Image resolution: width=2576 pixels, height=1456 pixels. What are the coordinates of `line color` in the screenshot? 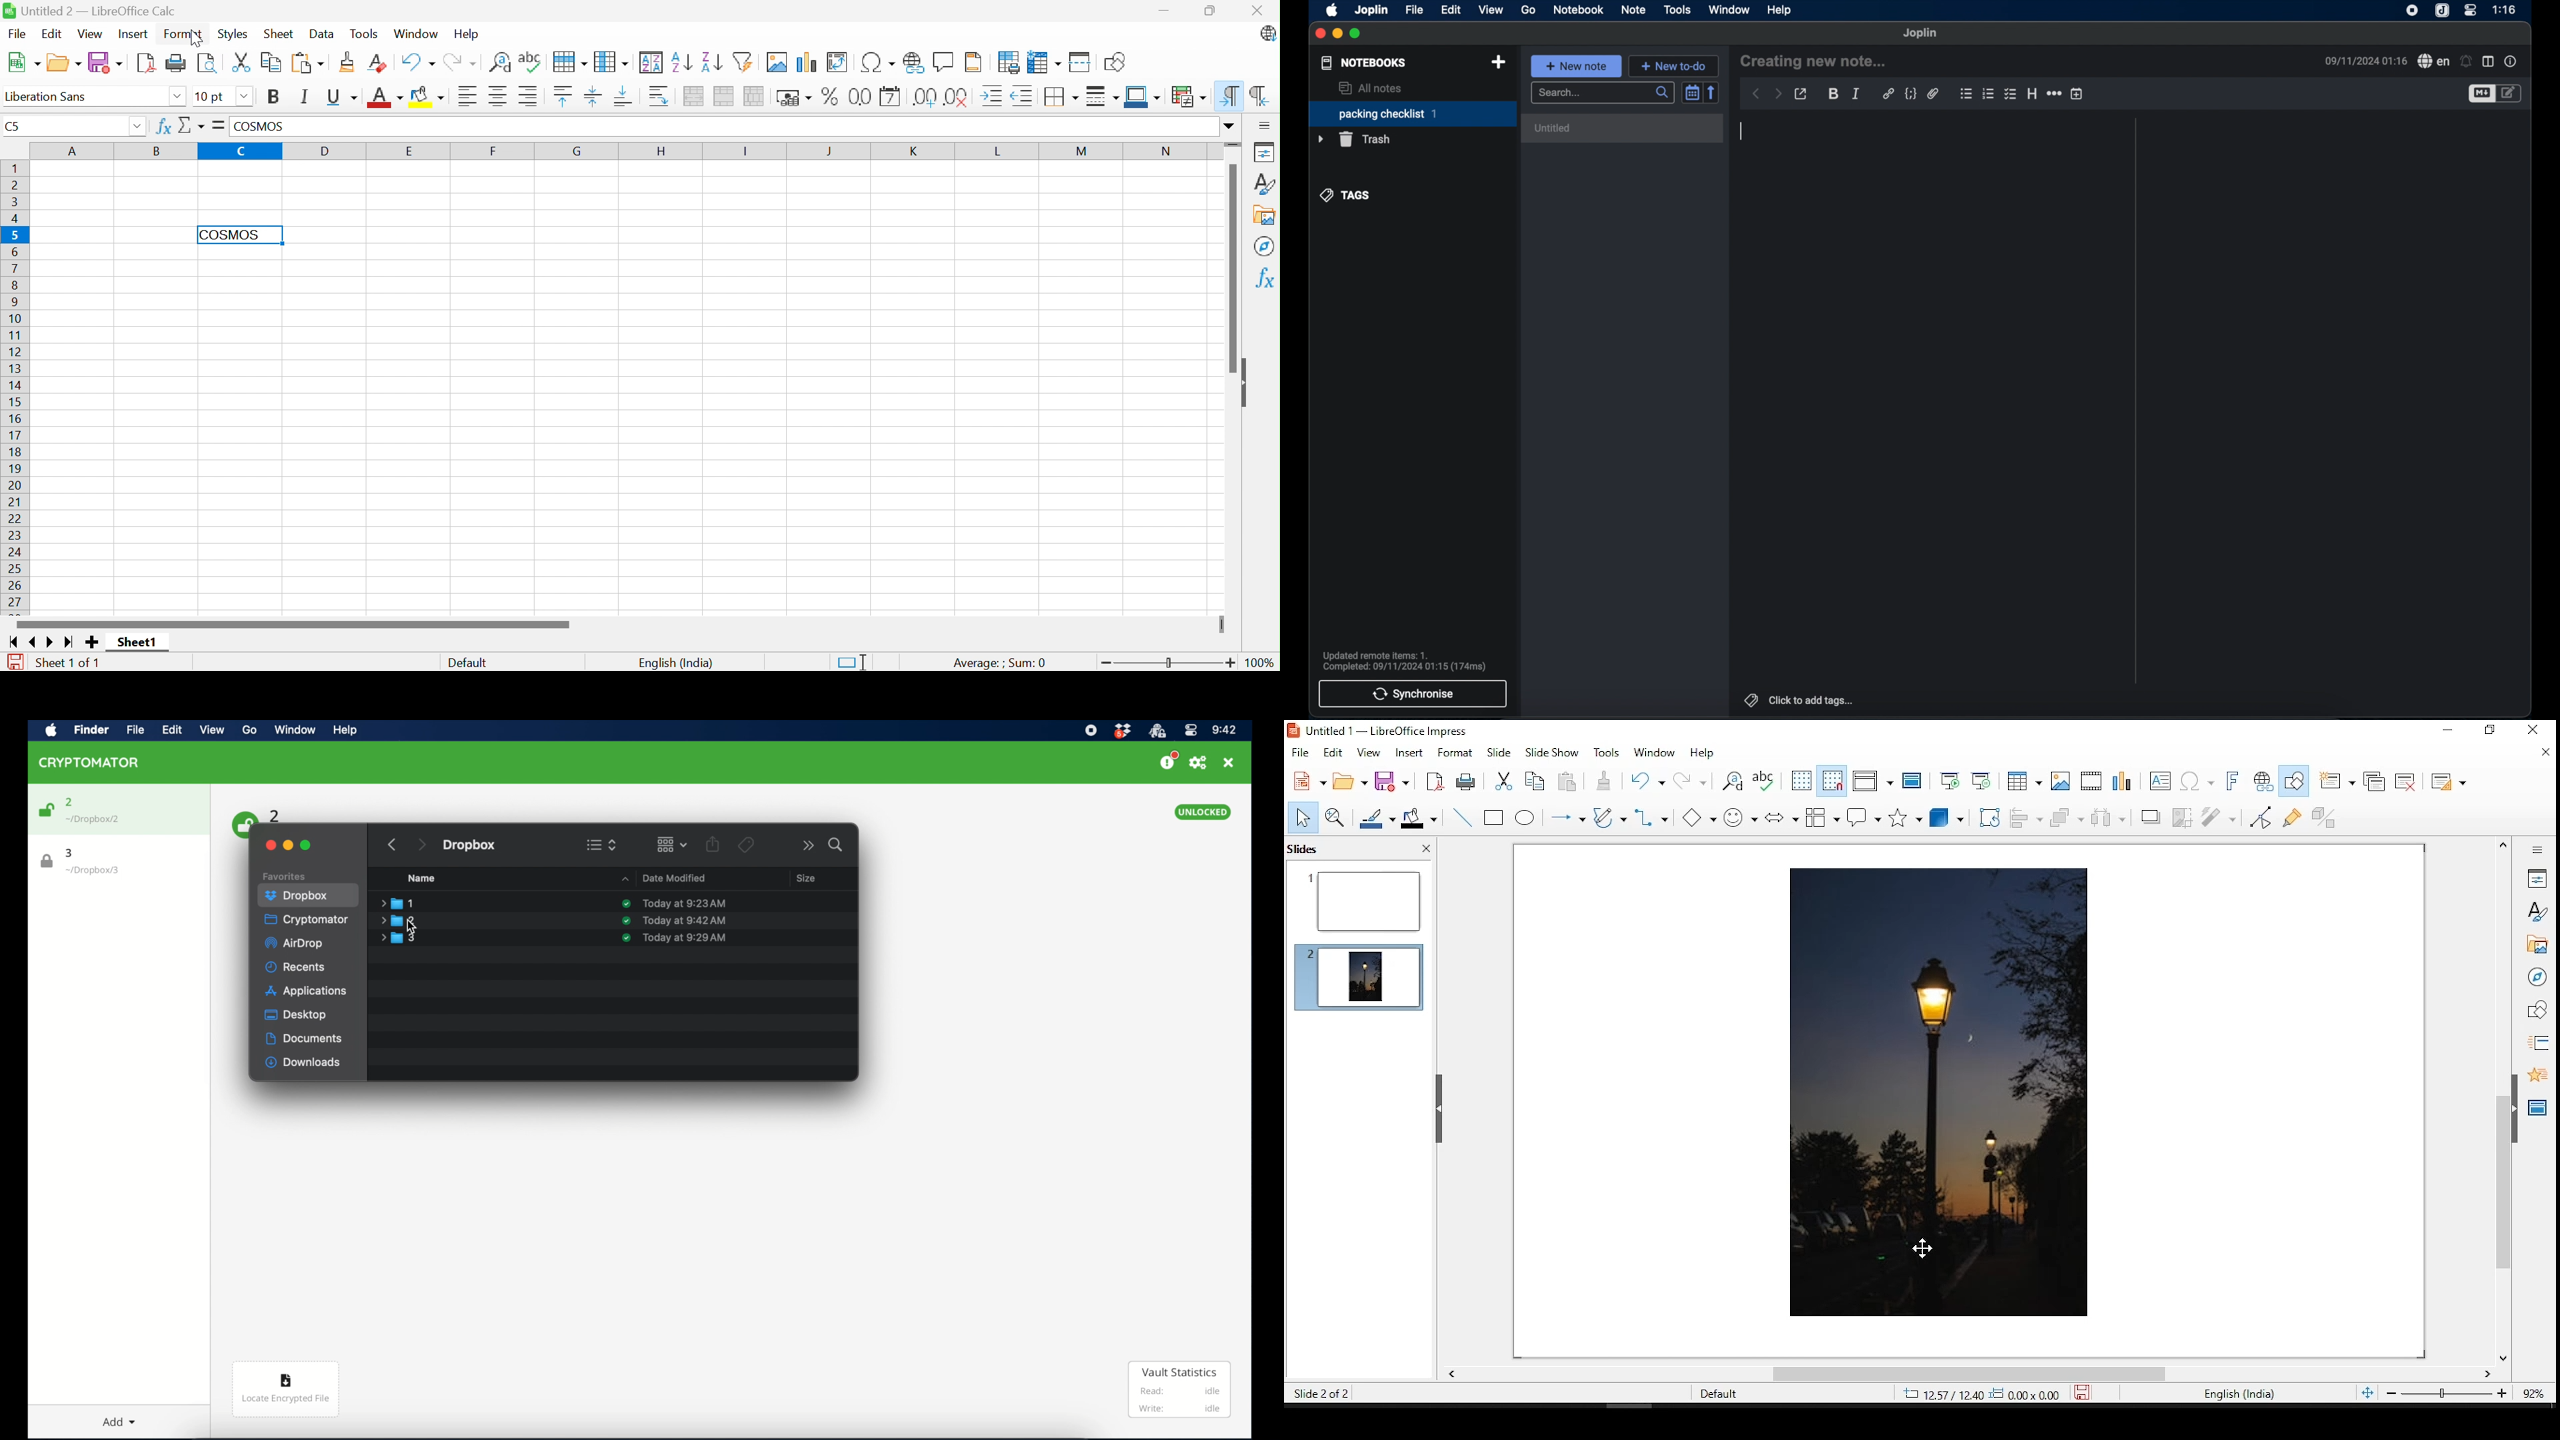 It's located at (1375, 818).